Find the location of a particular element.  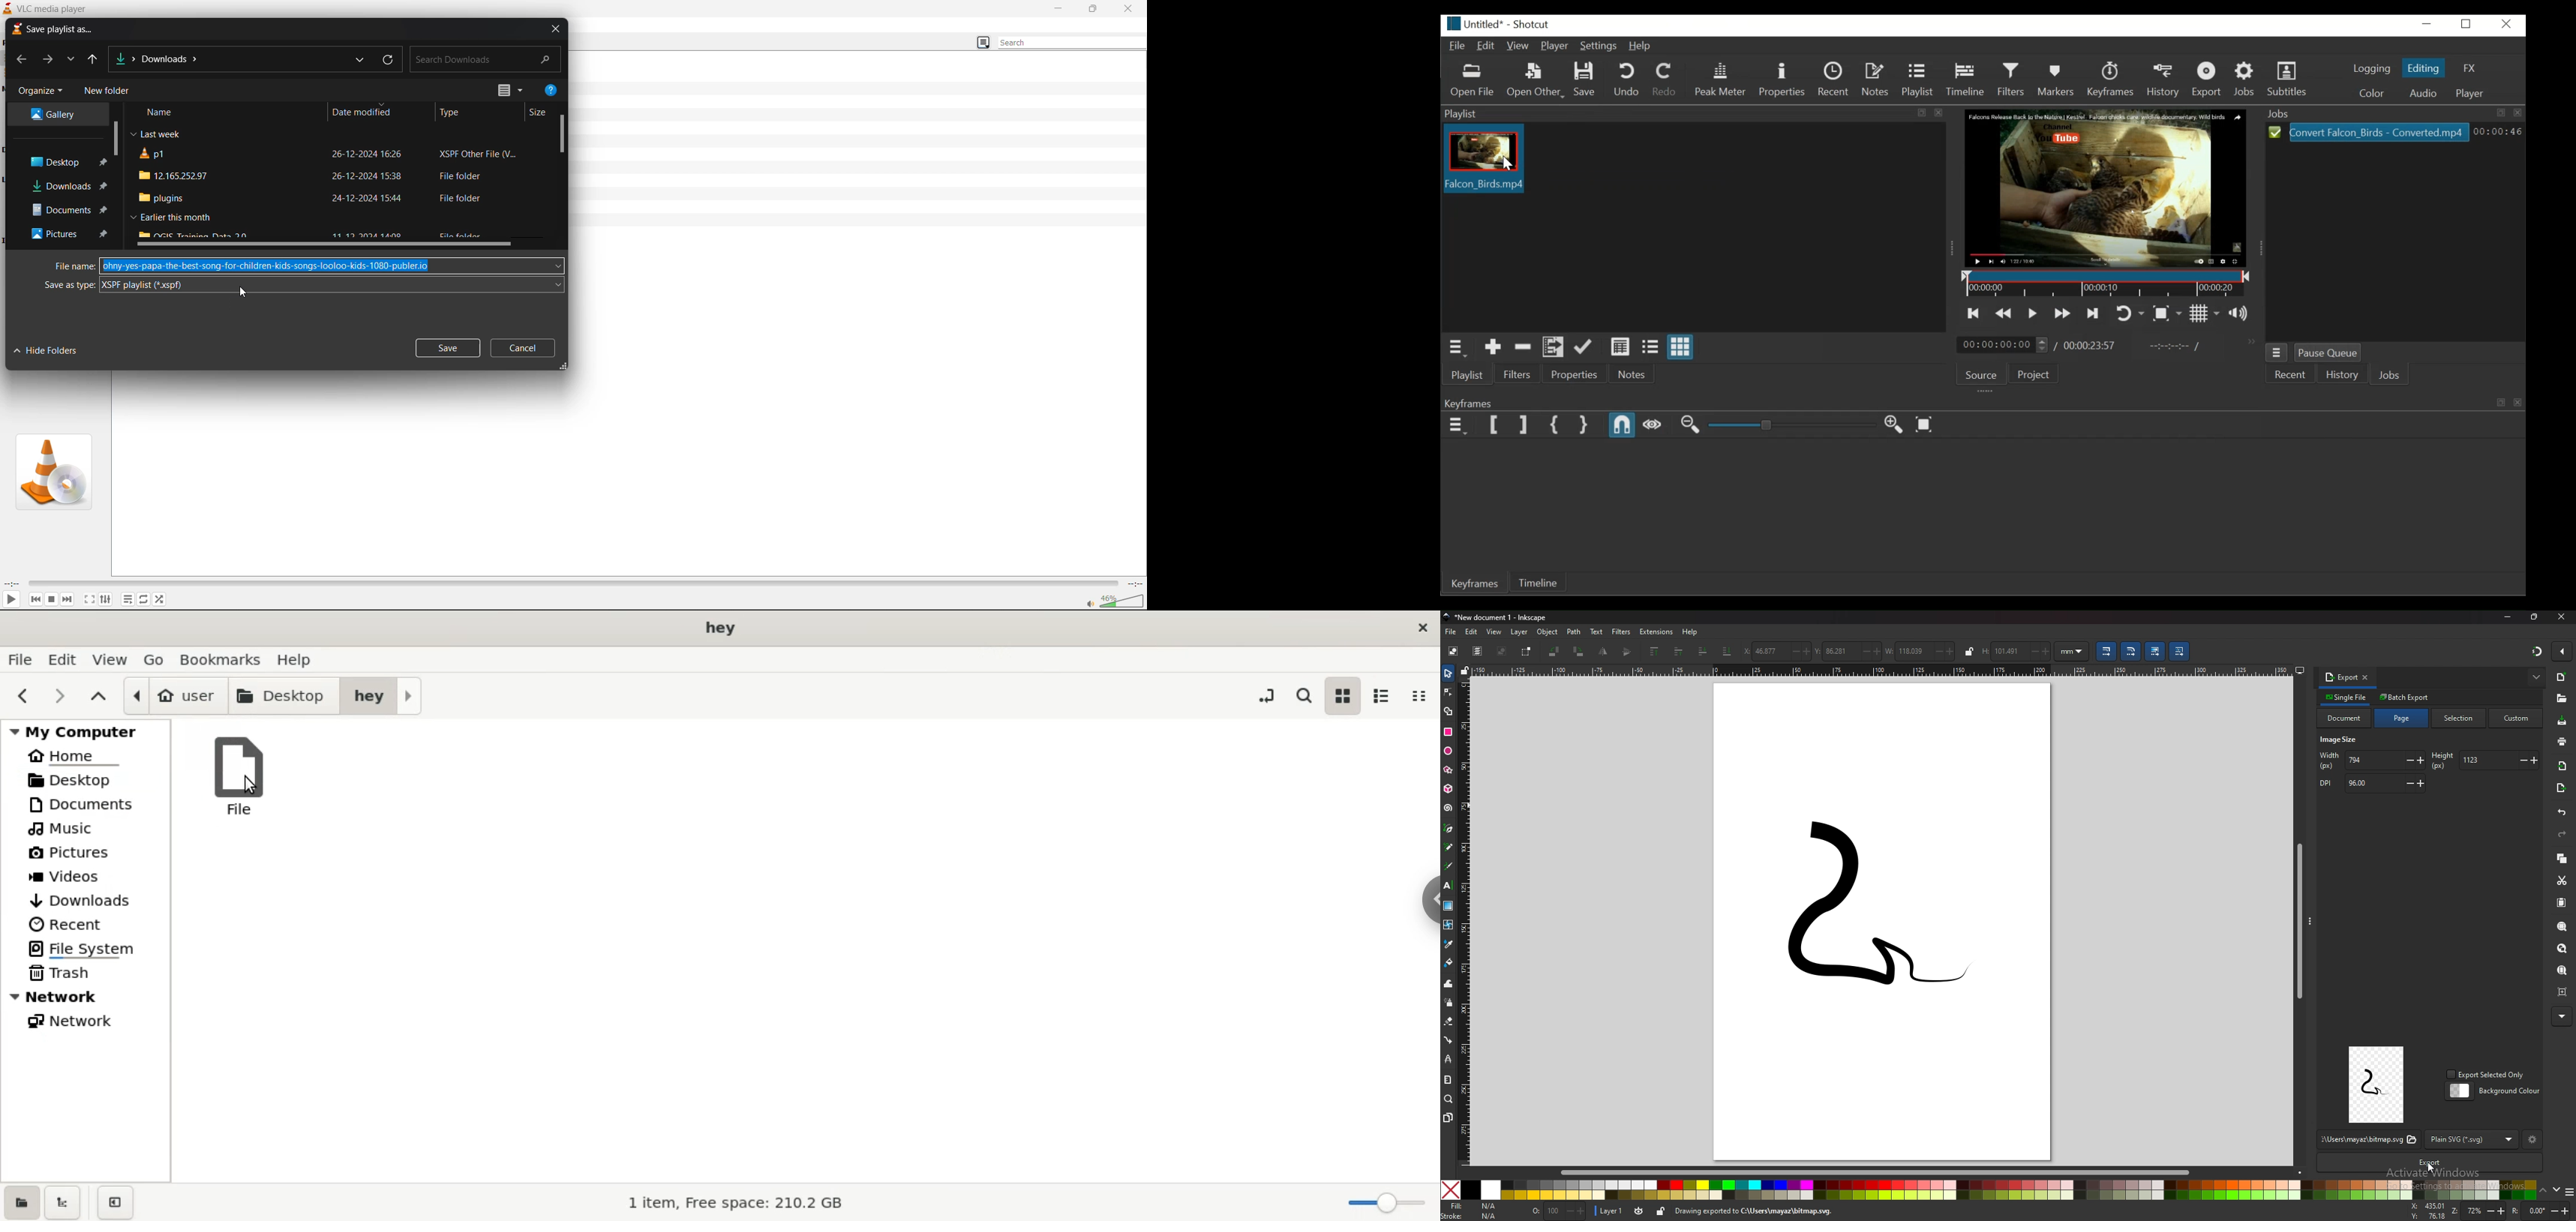

export is located at coordinates (2429, 1162).